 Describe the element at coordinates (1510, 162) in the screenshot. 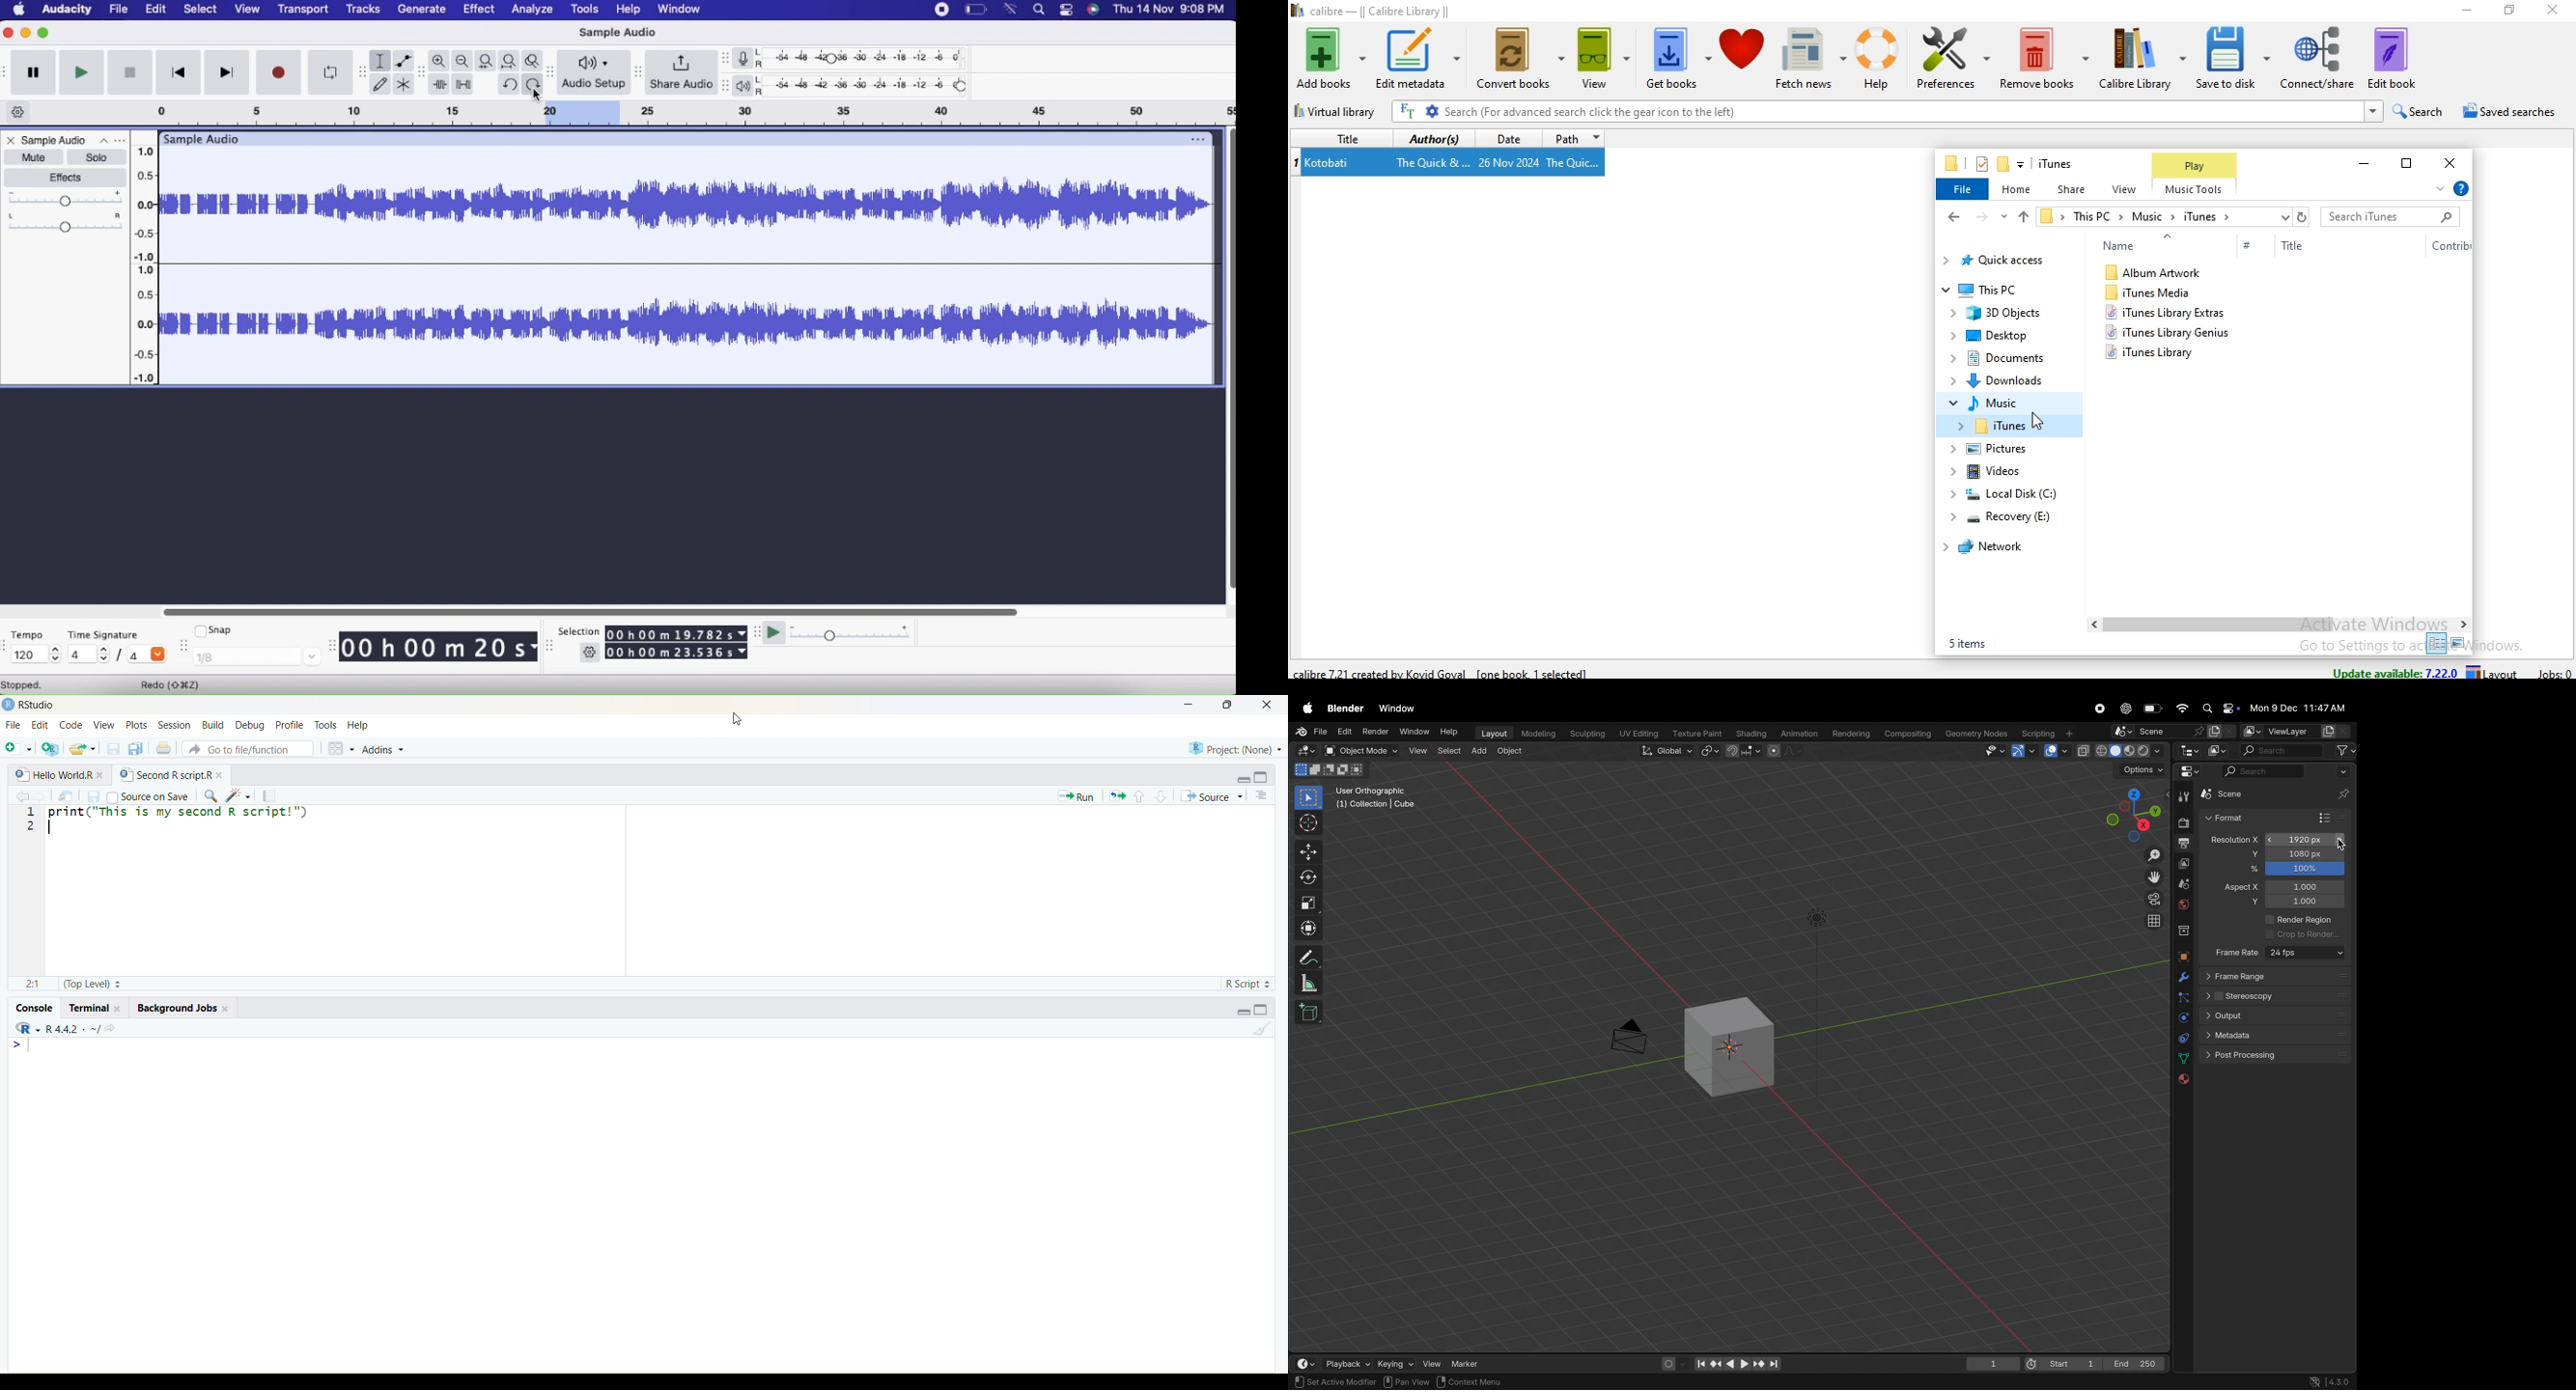

I see `26 Nov 2024` at that location.